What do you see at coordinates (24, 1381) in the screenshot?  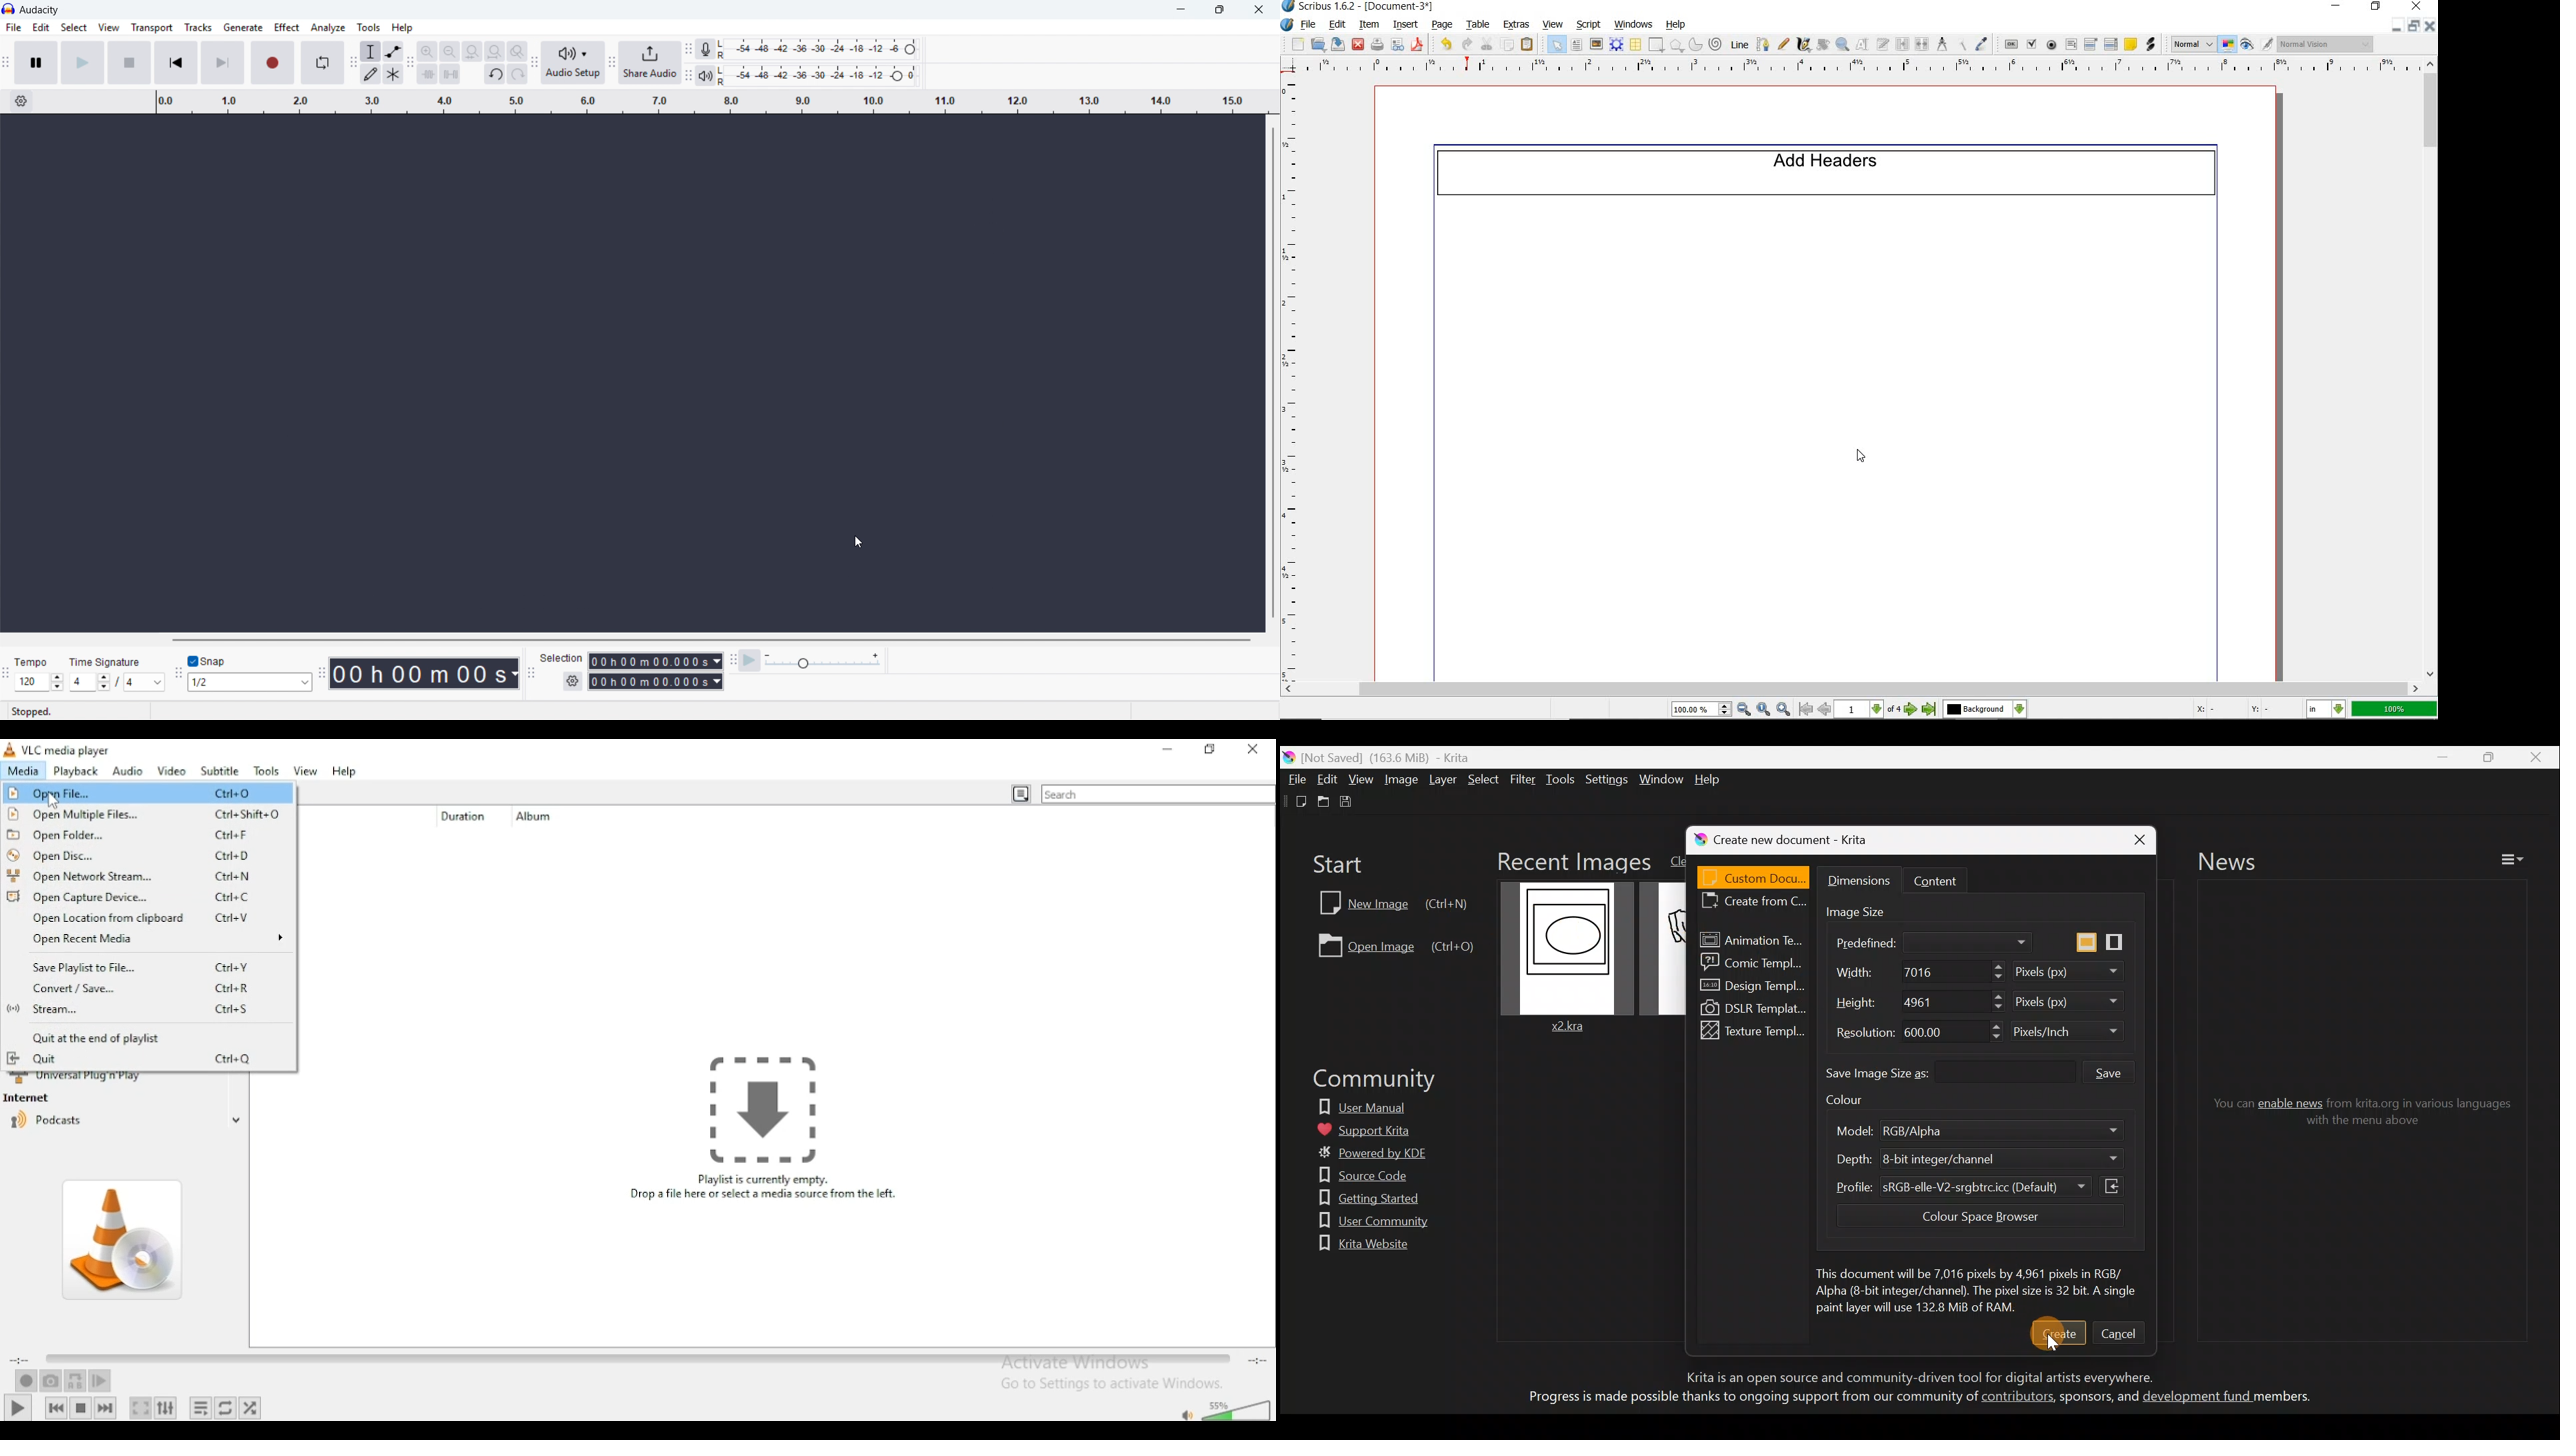 I see `record` at bounding box center [24, 1381].